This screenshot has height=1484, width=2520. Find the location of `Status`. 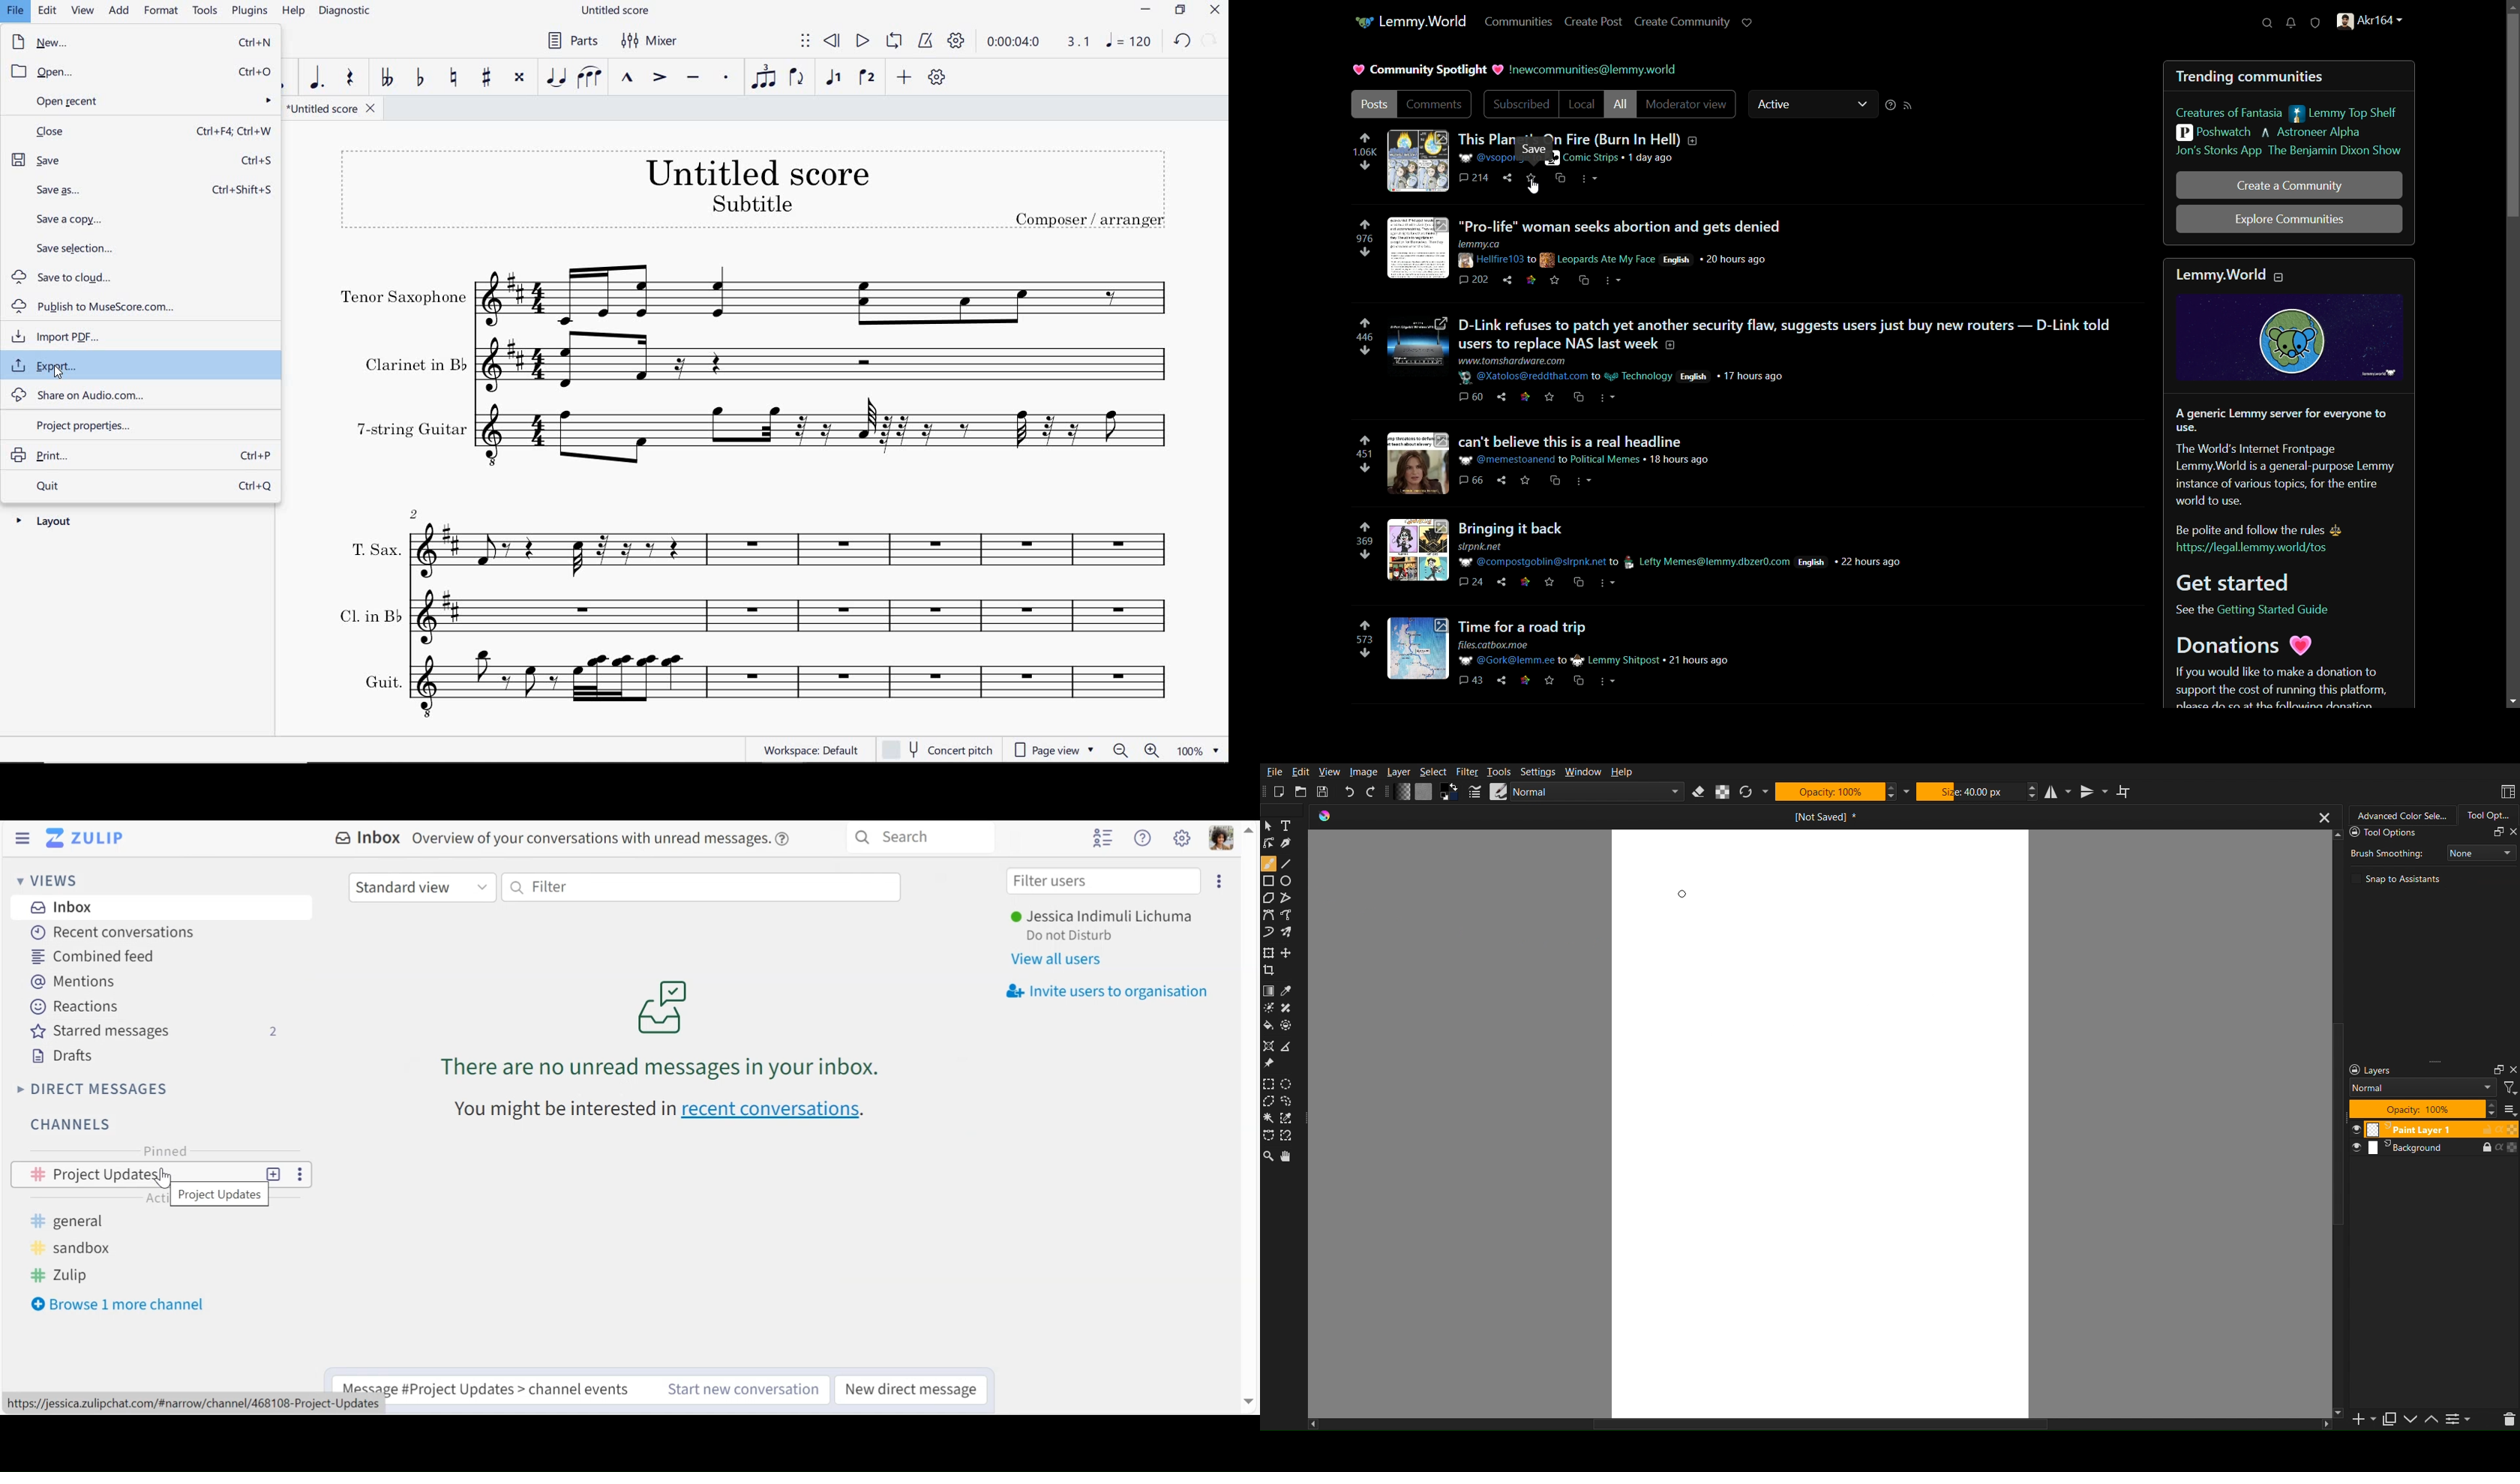

Status is located at coordinates (1072, 937).